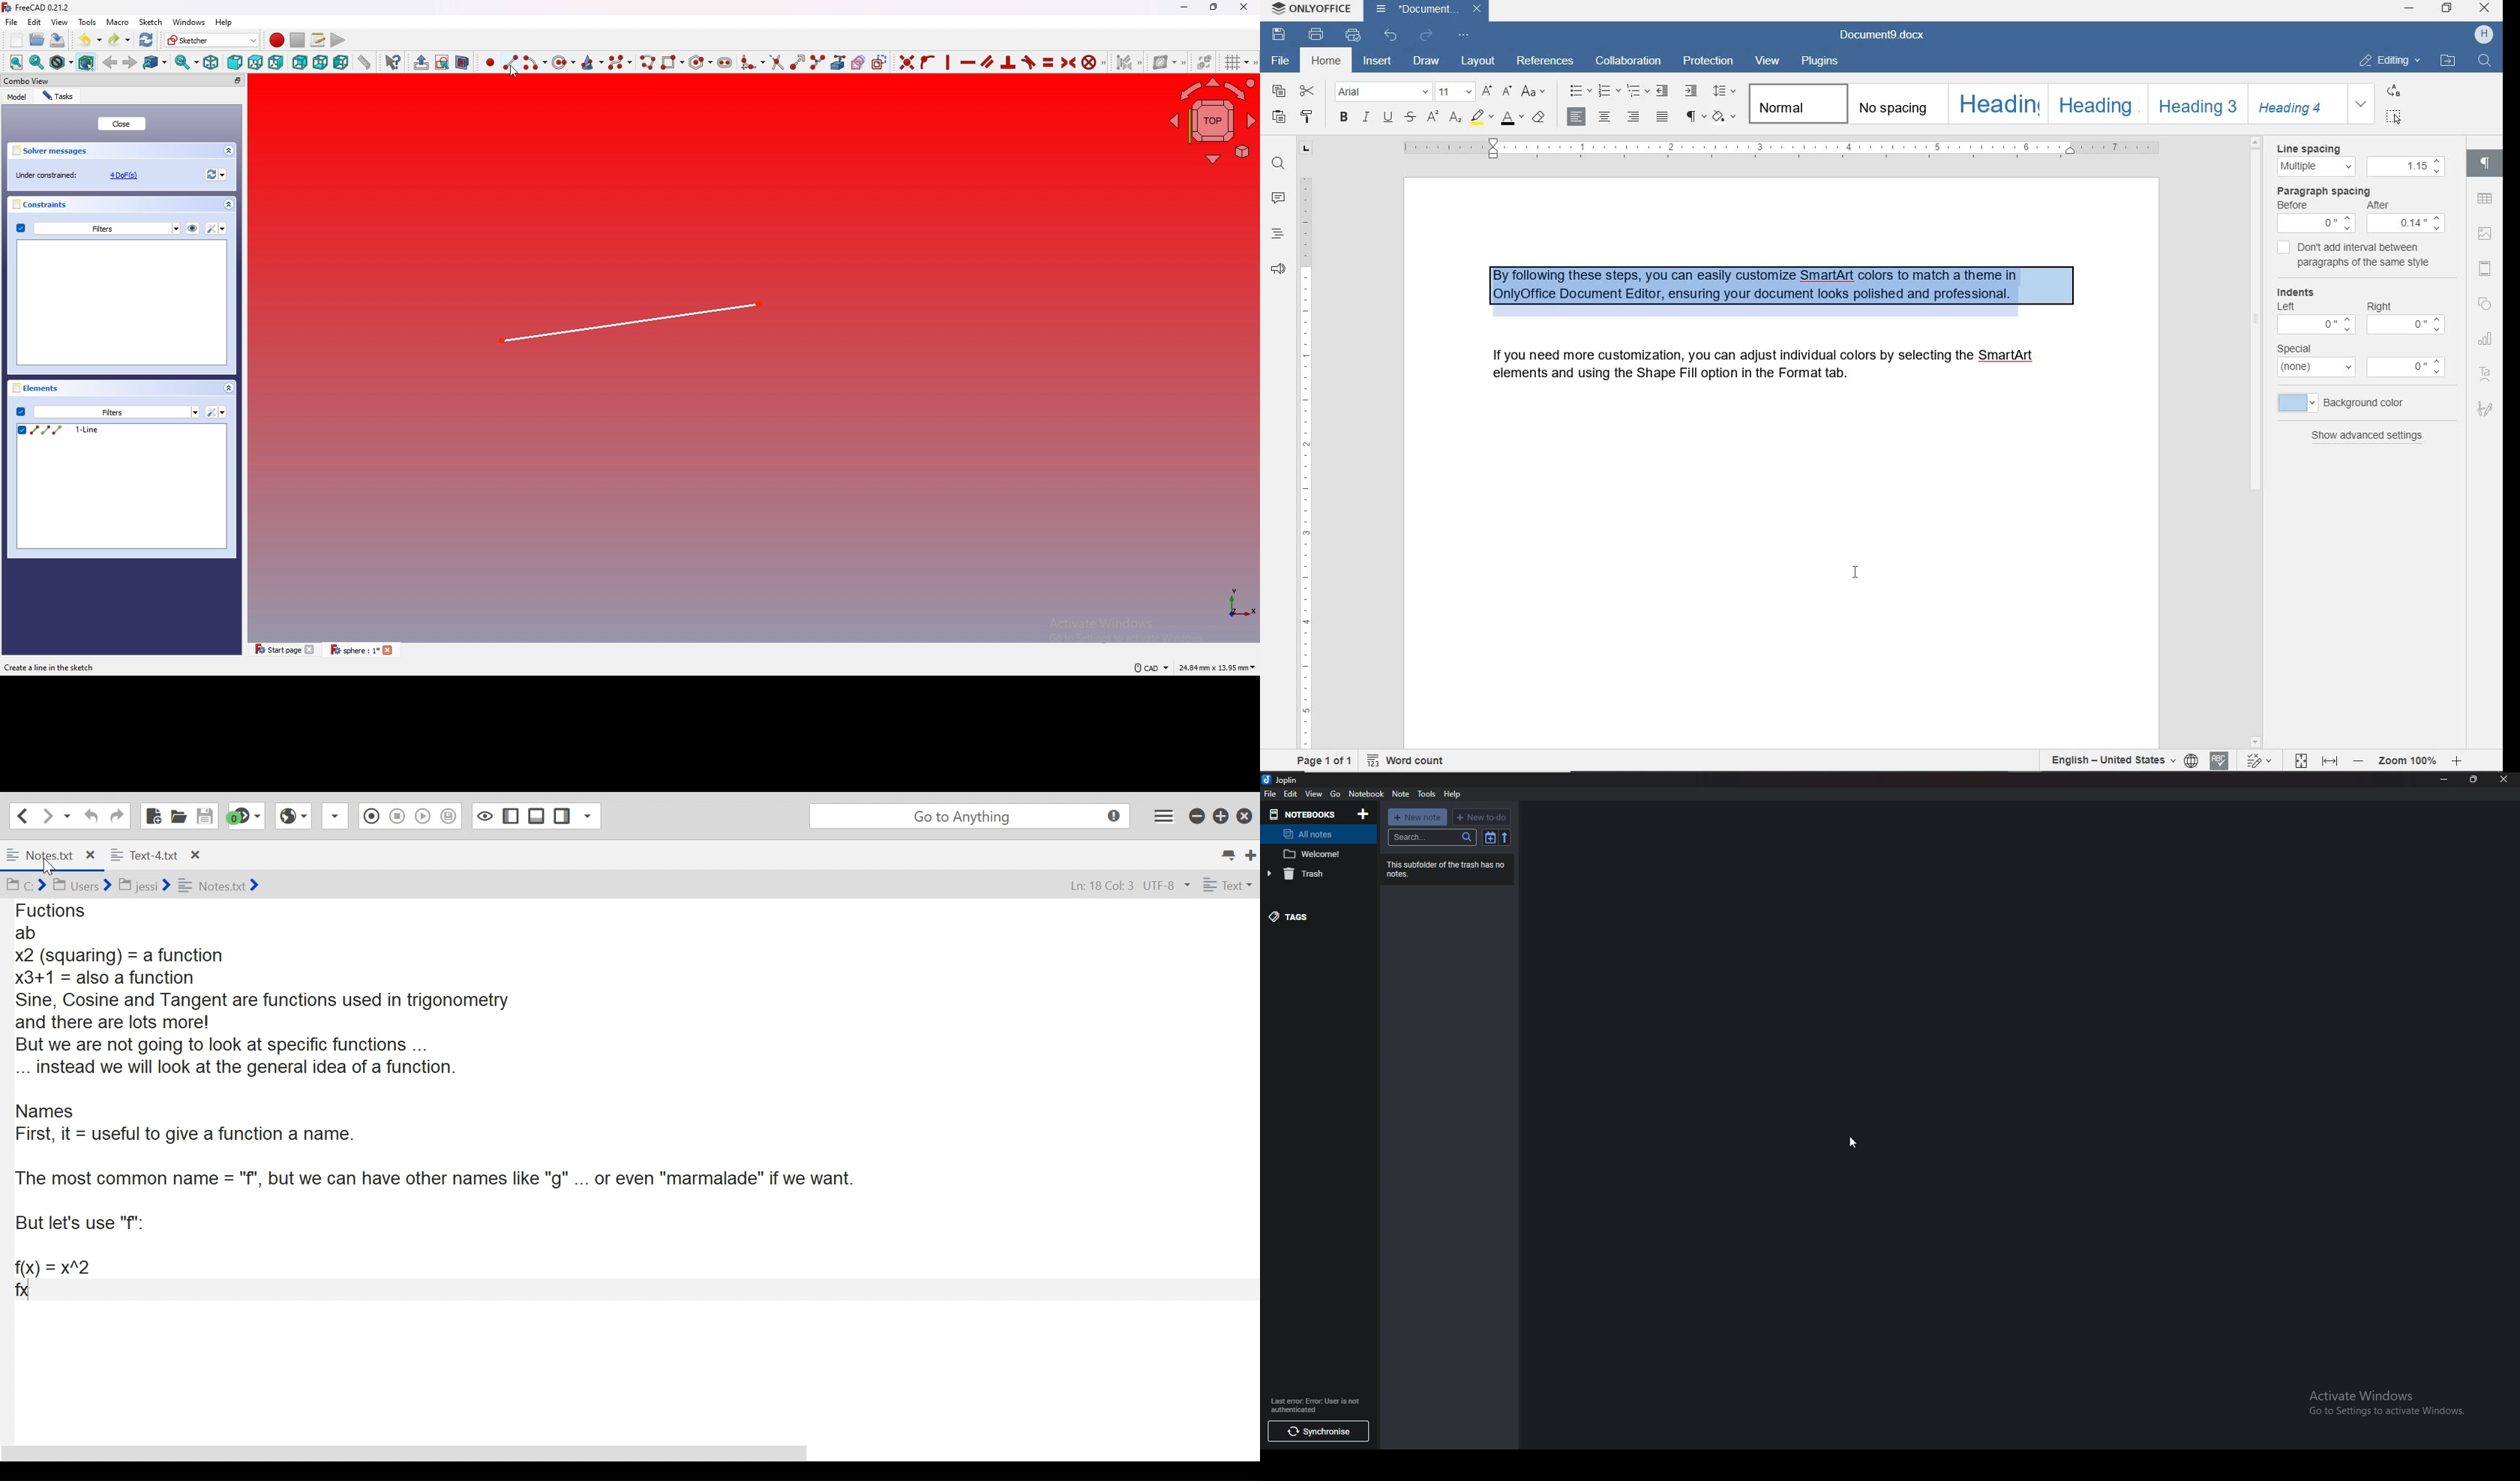 The height and width of the screenshot is (1484, 2520). Describe the element at coordinates (88, 22) in the screenshot. I see `Tools` at that location.